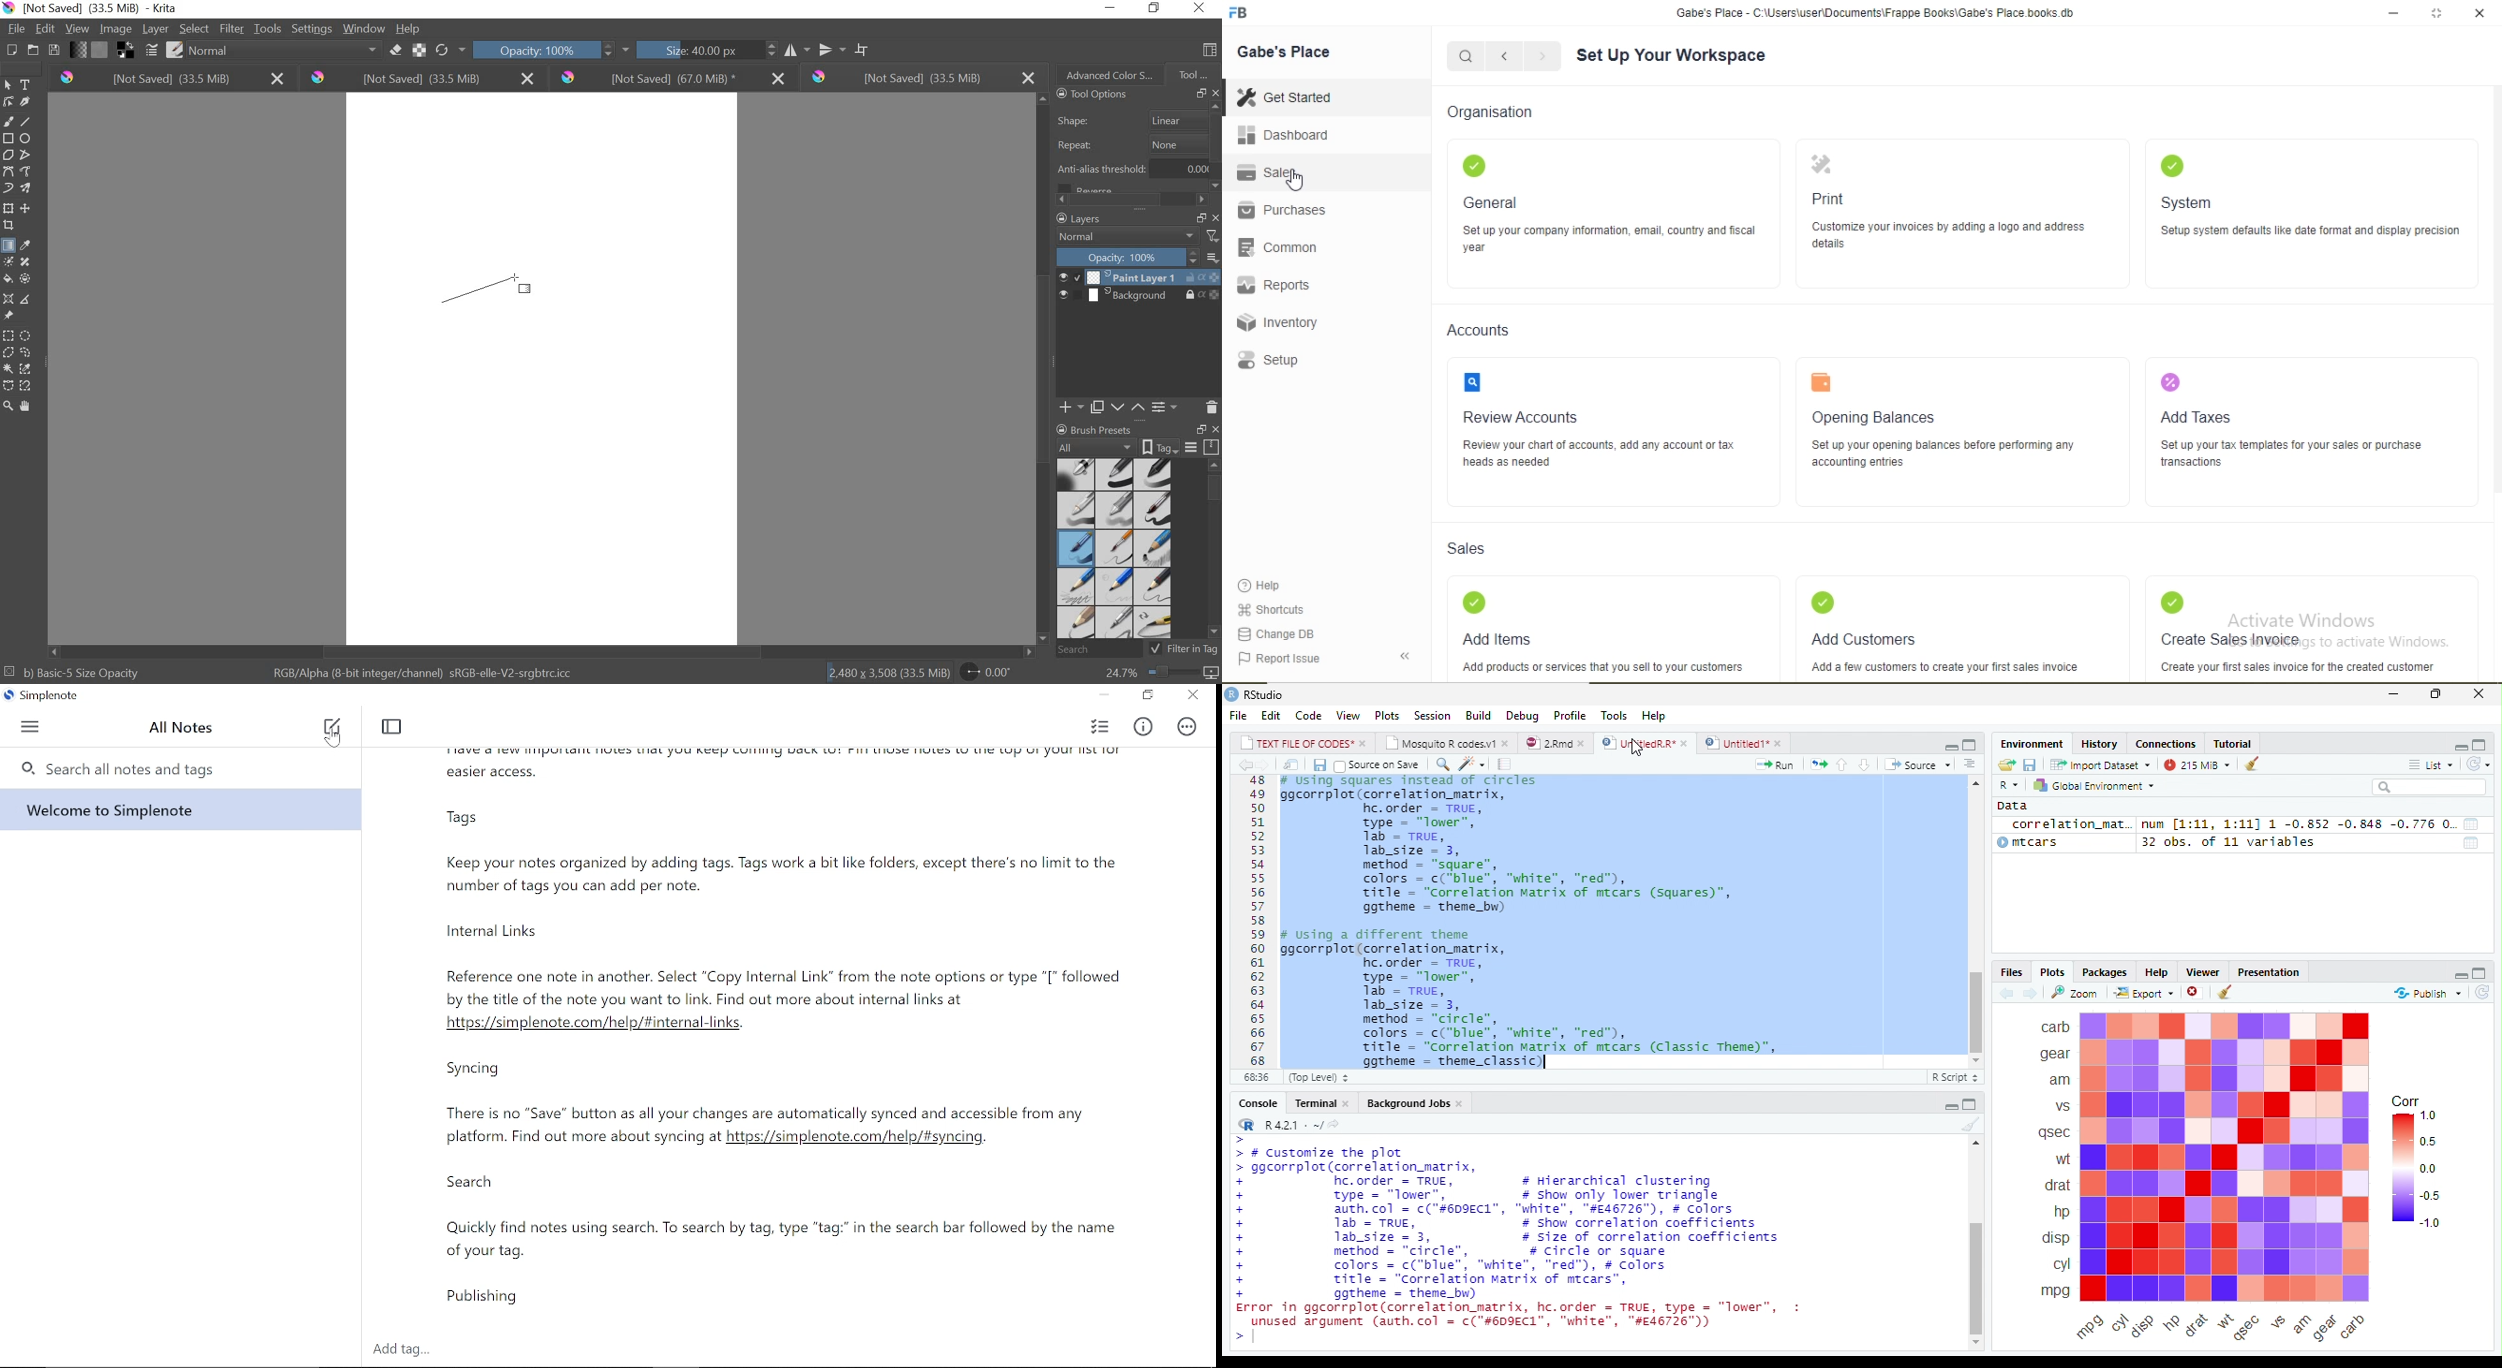 Image resolution: width=2520 pixels, height=1372 pixels. What do you see at coordinates (1213, 236) in the screenshot?
I see `FILTERS` at bounding box center [1213, 236].